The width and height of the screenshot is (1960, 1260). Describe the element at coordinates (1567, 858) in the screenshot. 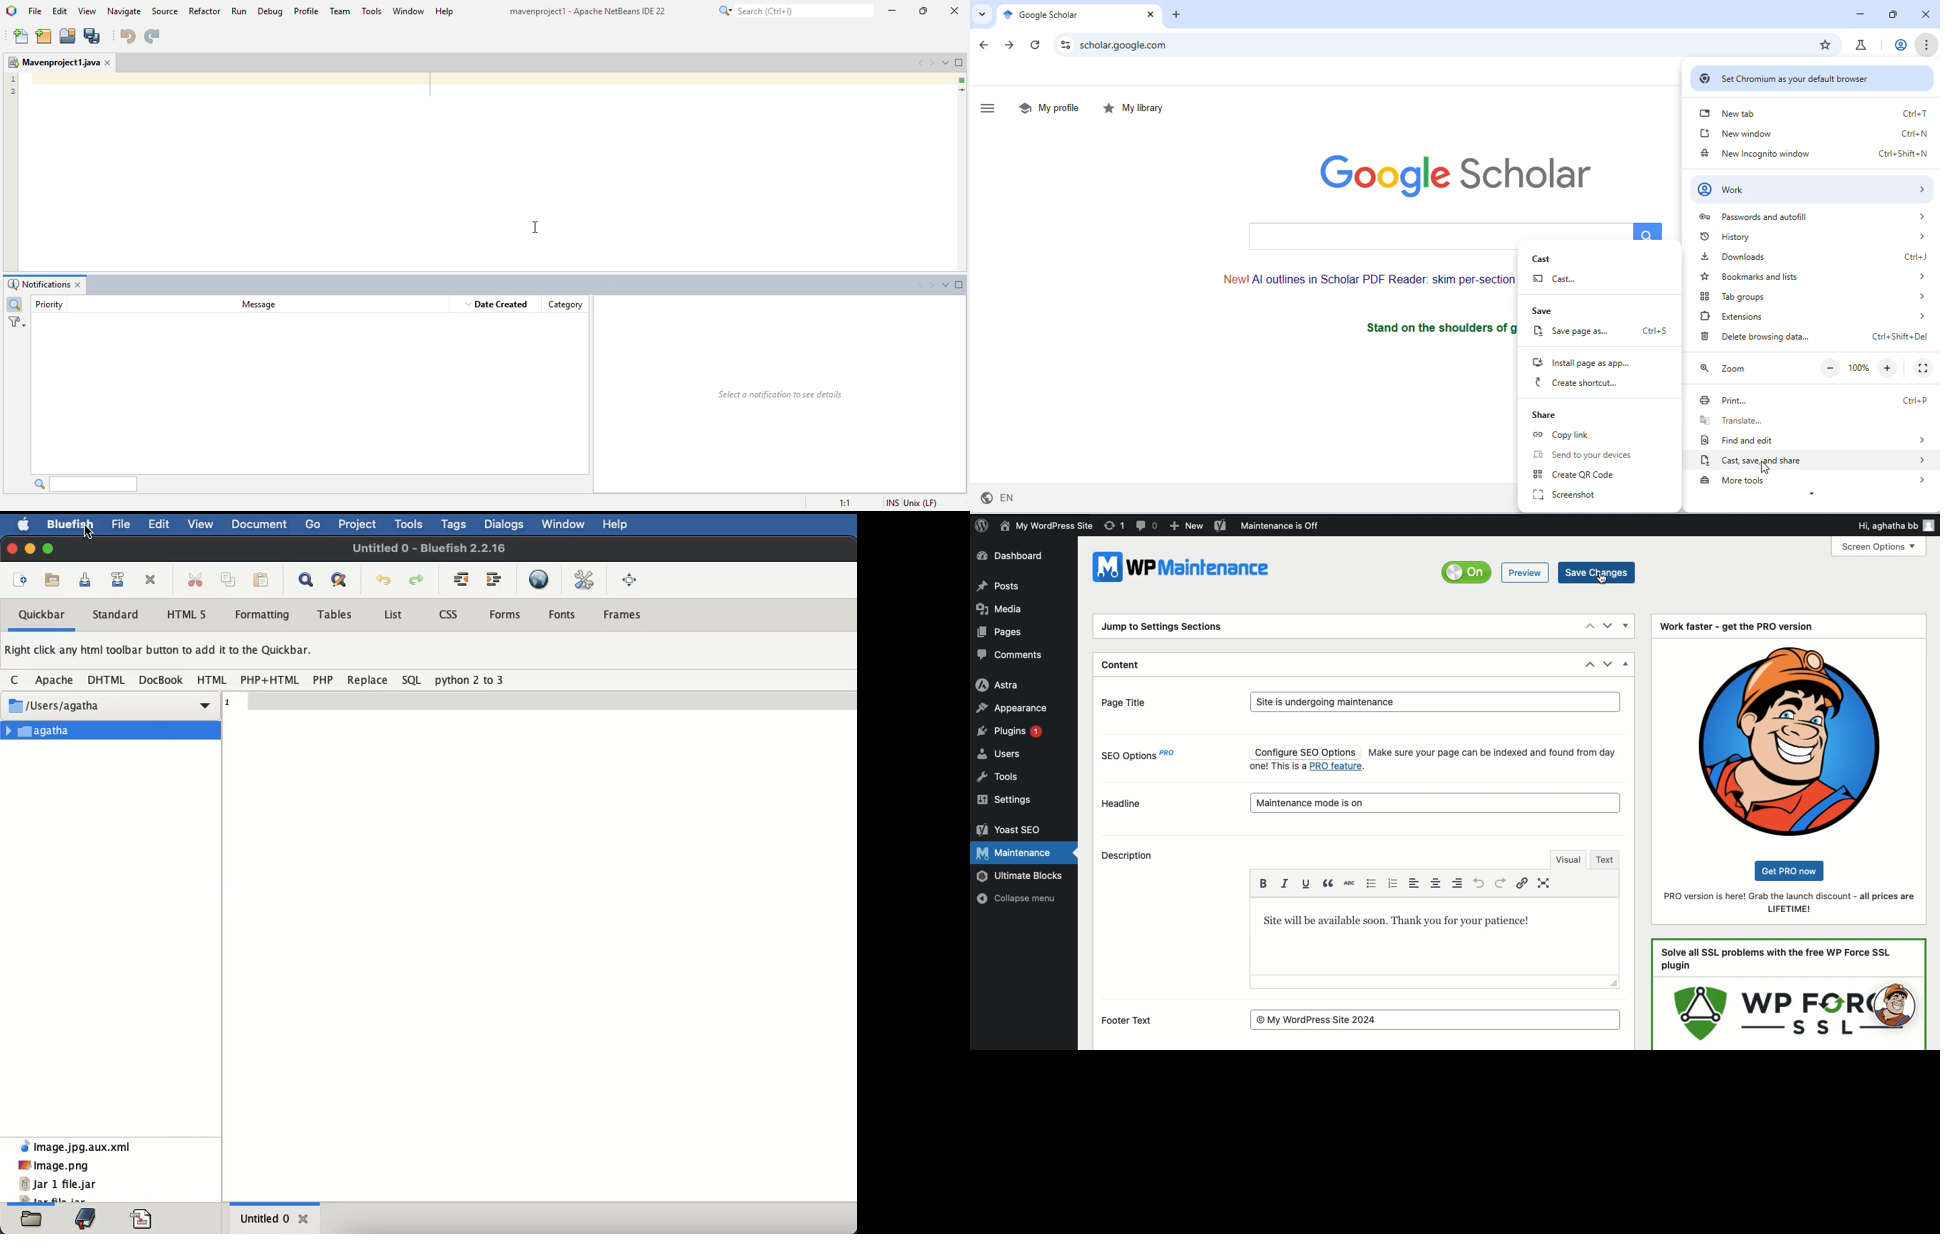

I see `Visual` at that location.